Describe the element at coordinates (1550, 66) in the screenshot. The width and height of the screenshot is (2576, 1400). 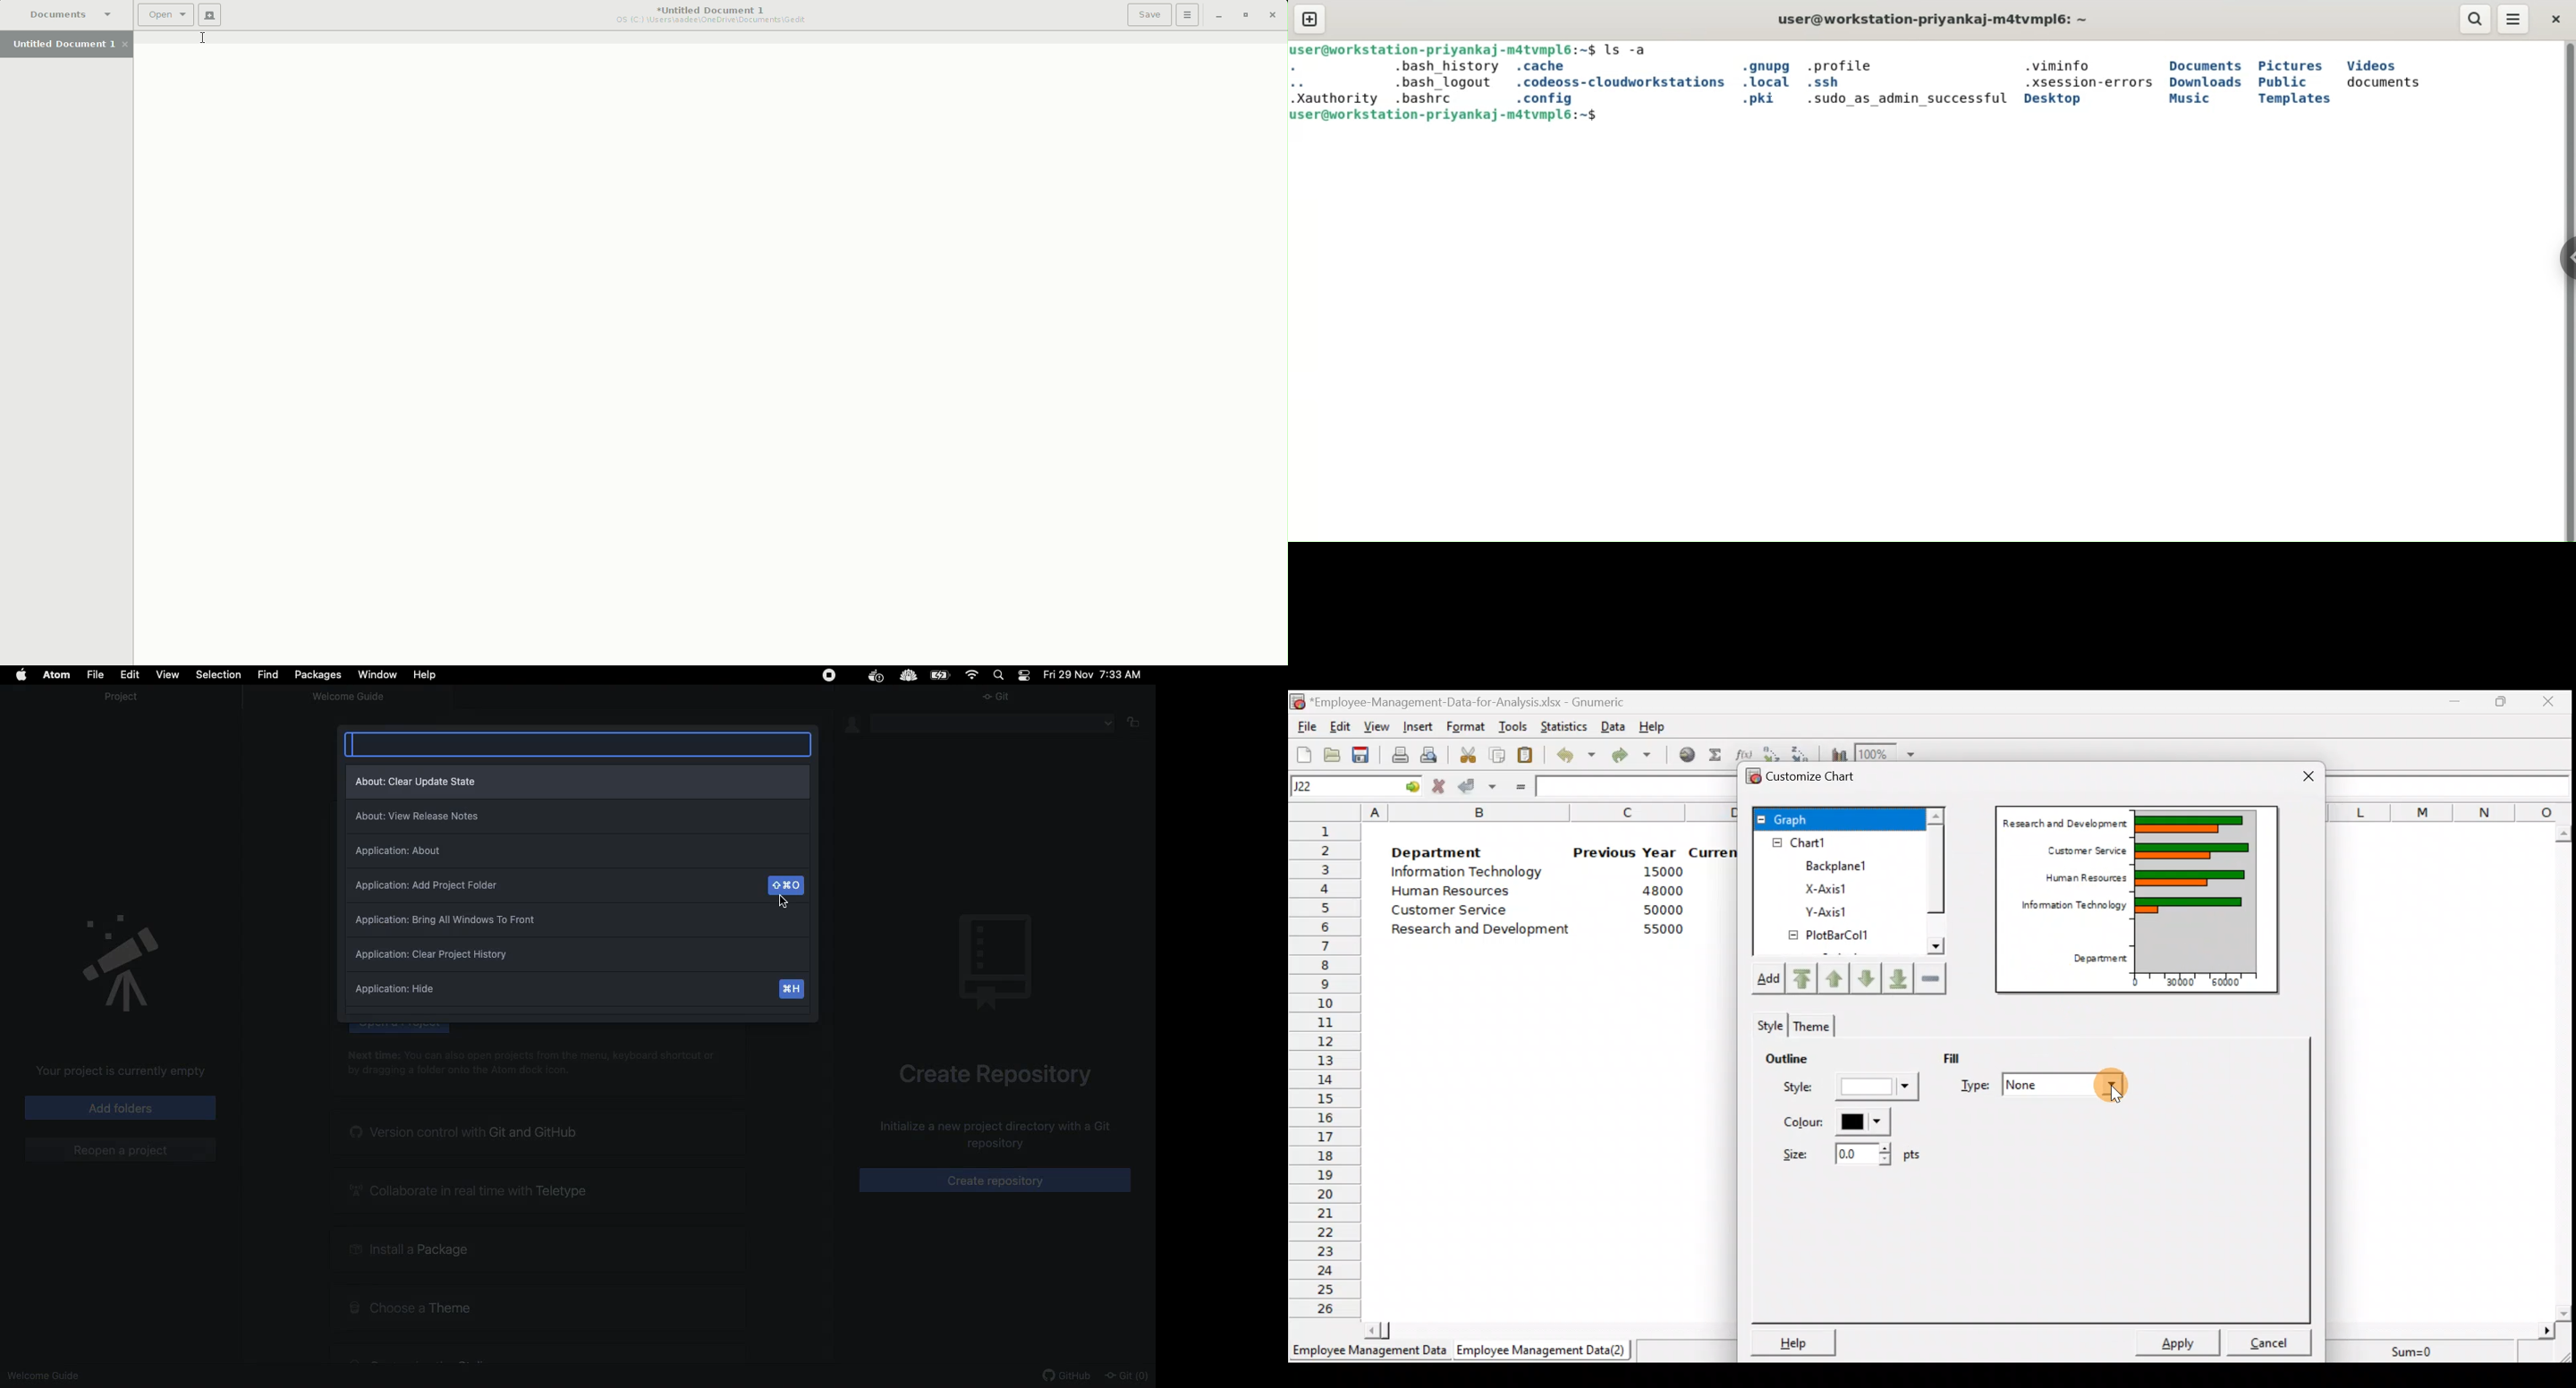
I see `.cache` at that location.